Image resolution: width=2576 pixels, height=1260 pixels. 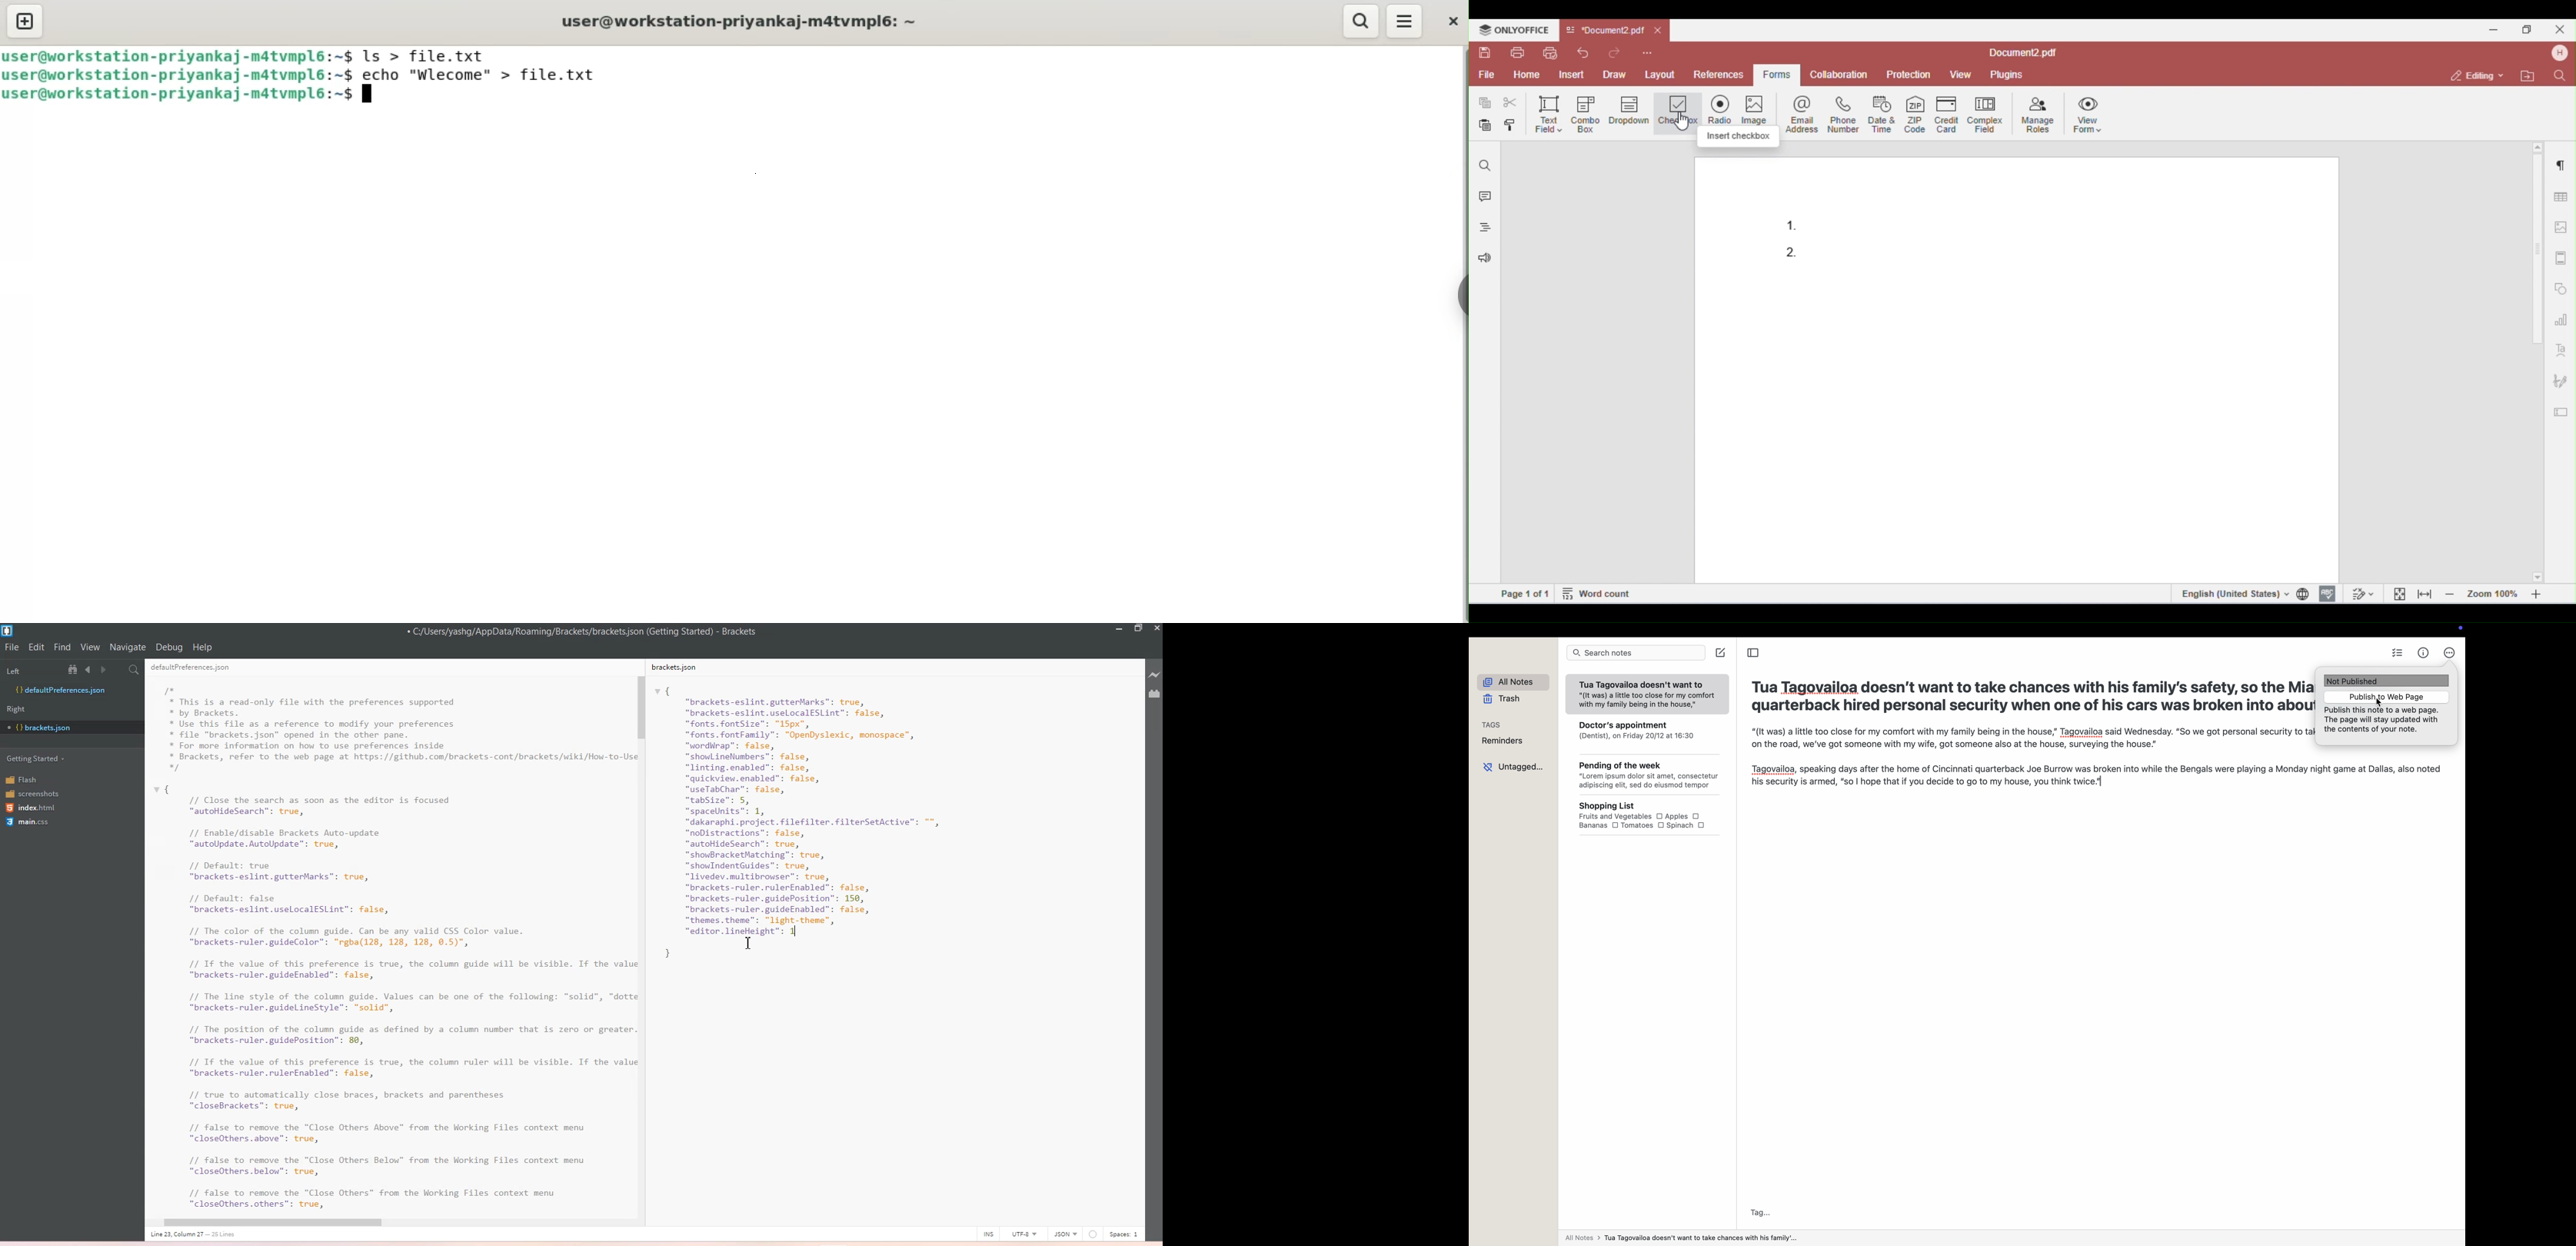 What do you see at coordinates (1761, 1212) in the screenshot?
I see `tag` at bounding box center [1761, 1212].